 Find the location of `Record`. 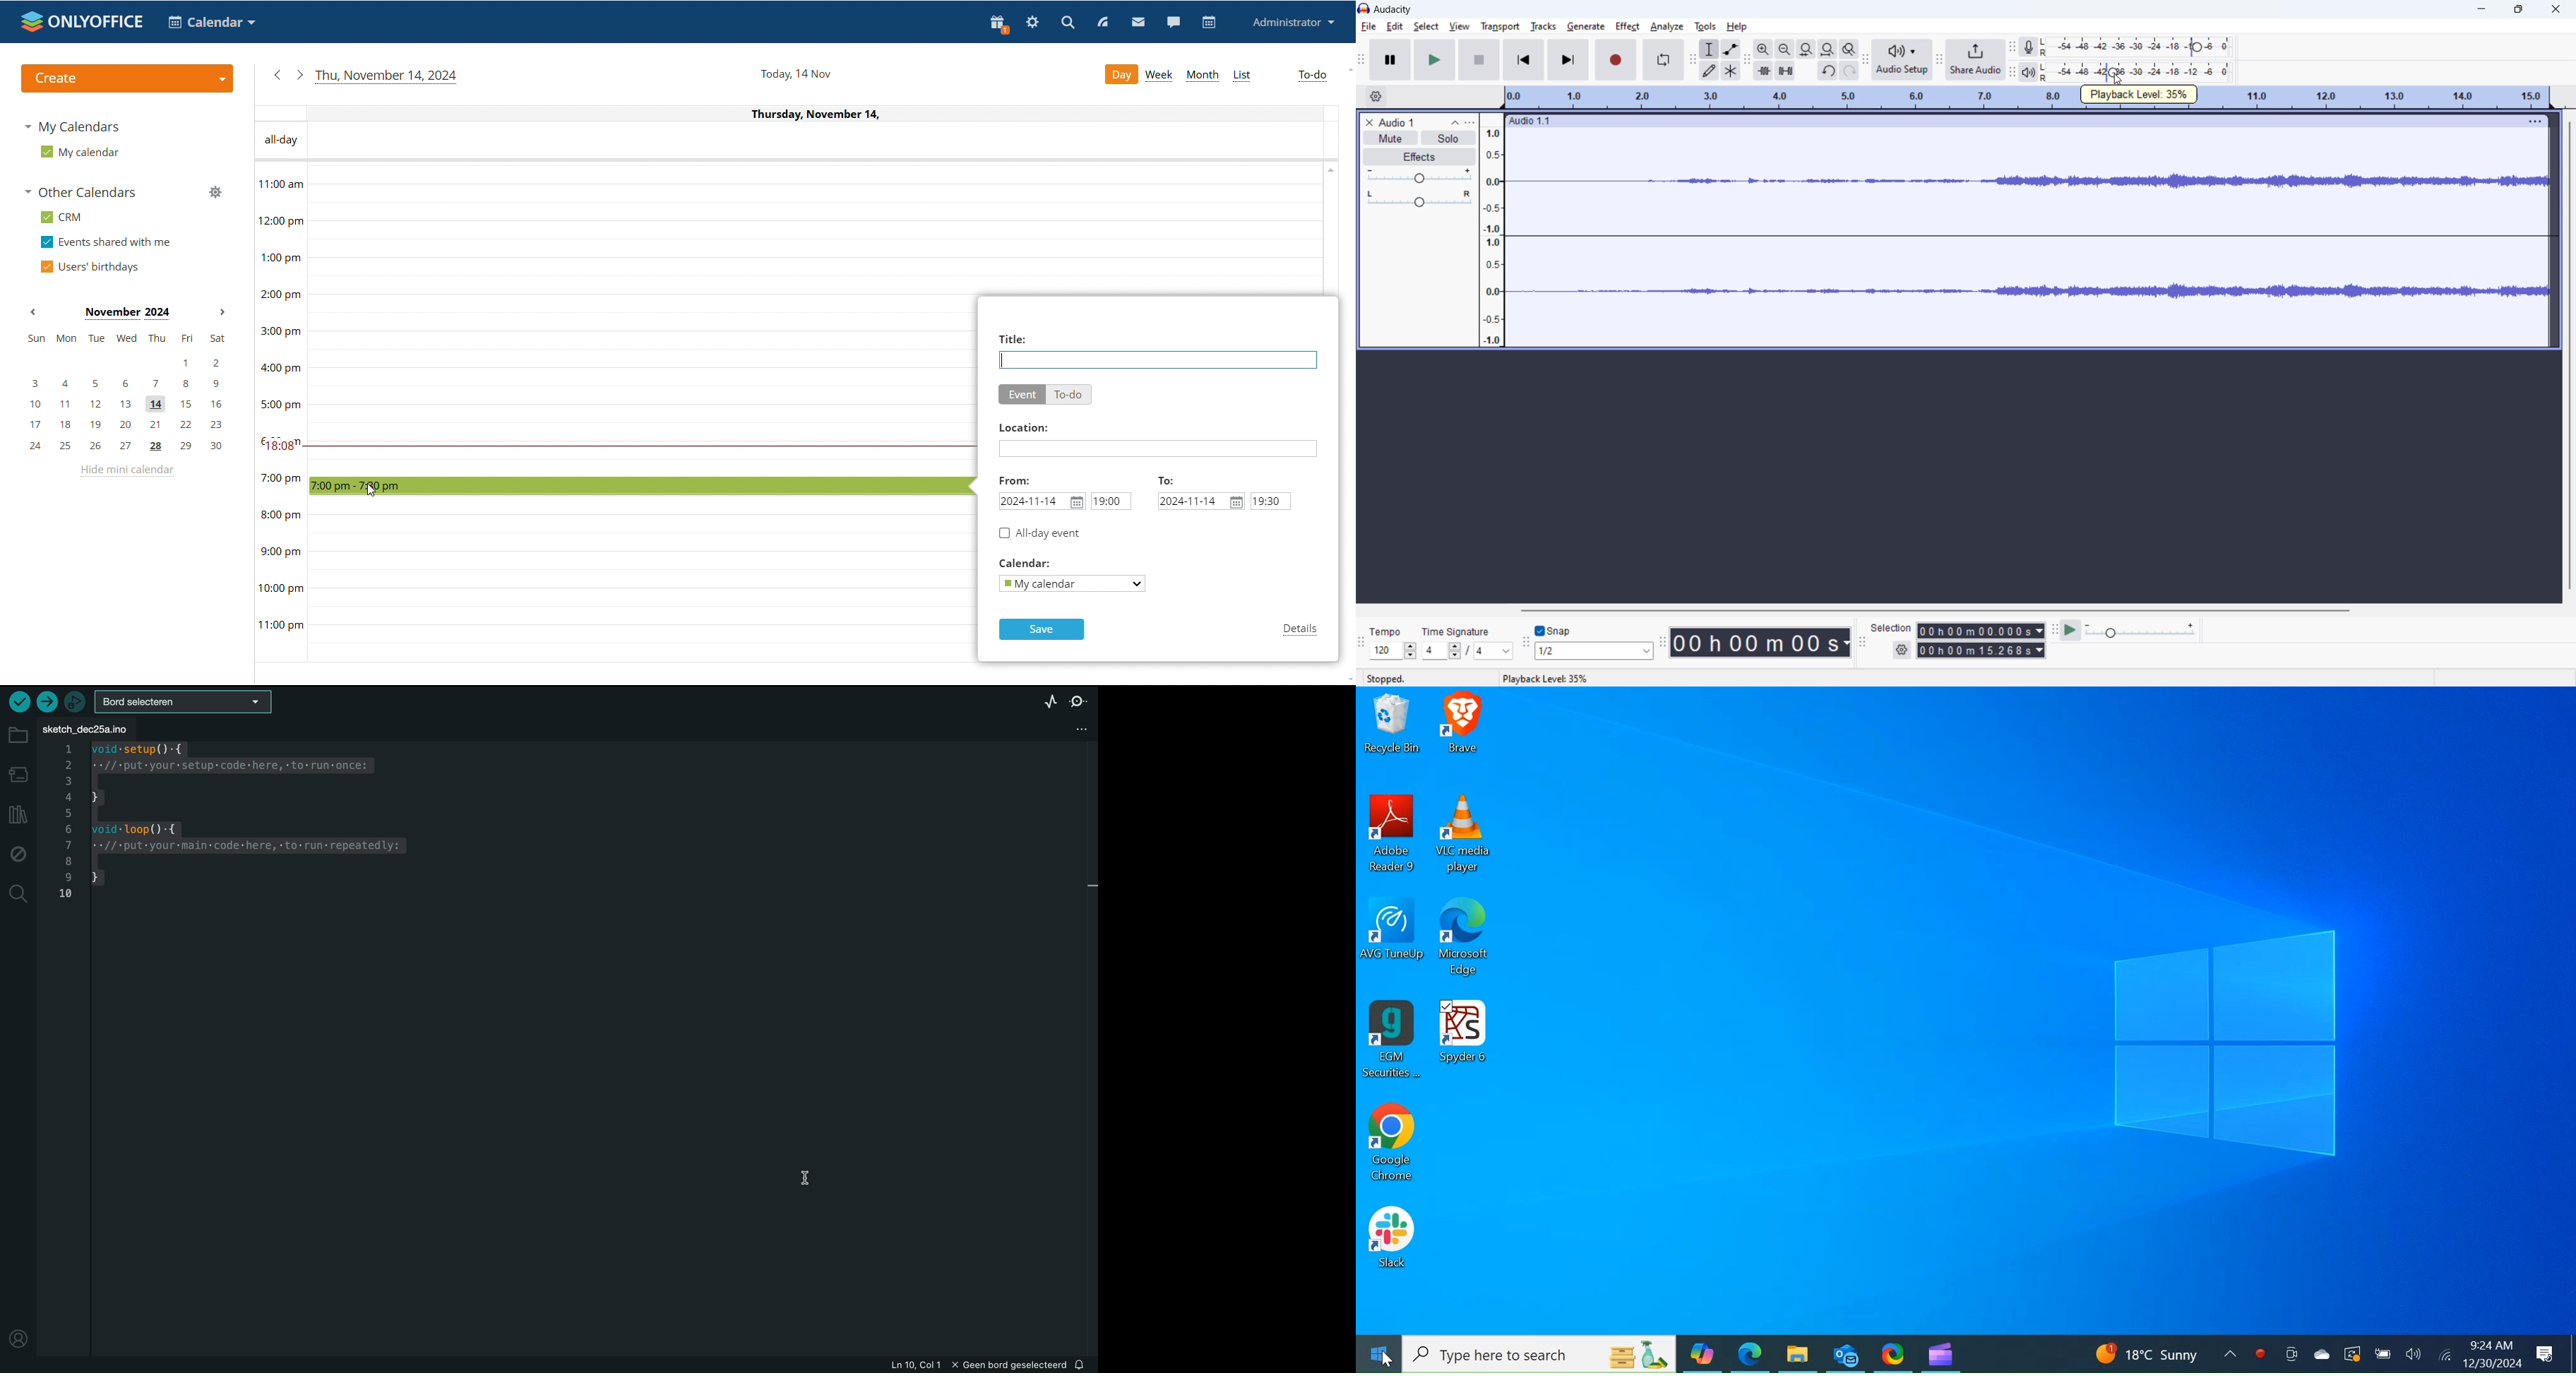

Record is located at coordinates (2261, 1352).